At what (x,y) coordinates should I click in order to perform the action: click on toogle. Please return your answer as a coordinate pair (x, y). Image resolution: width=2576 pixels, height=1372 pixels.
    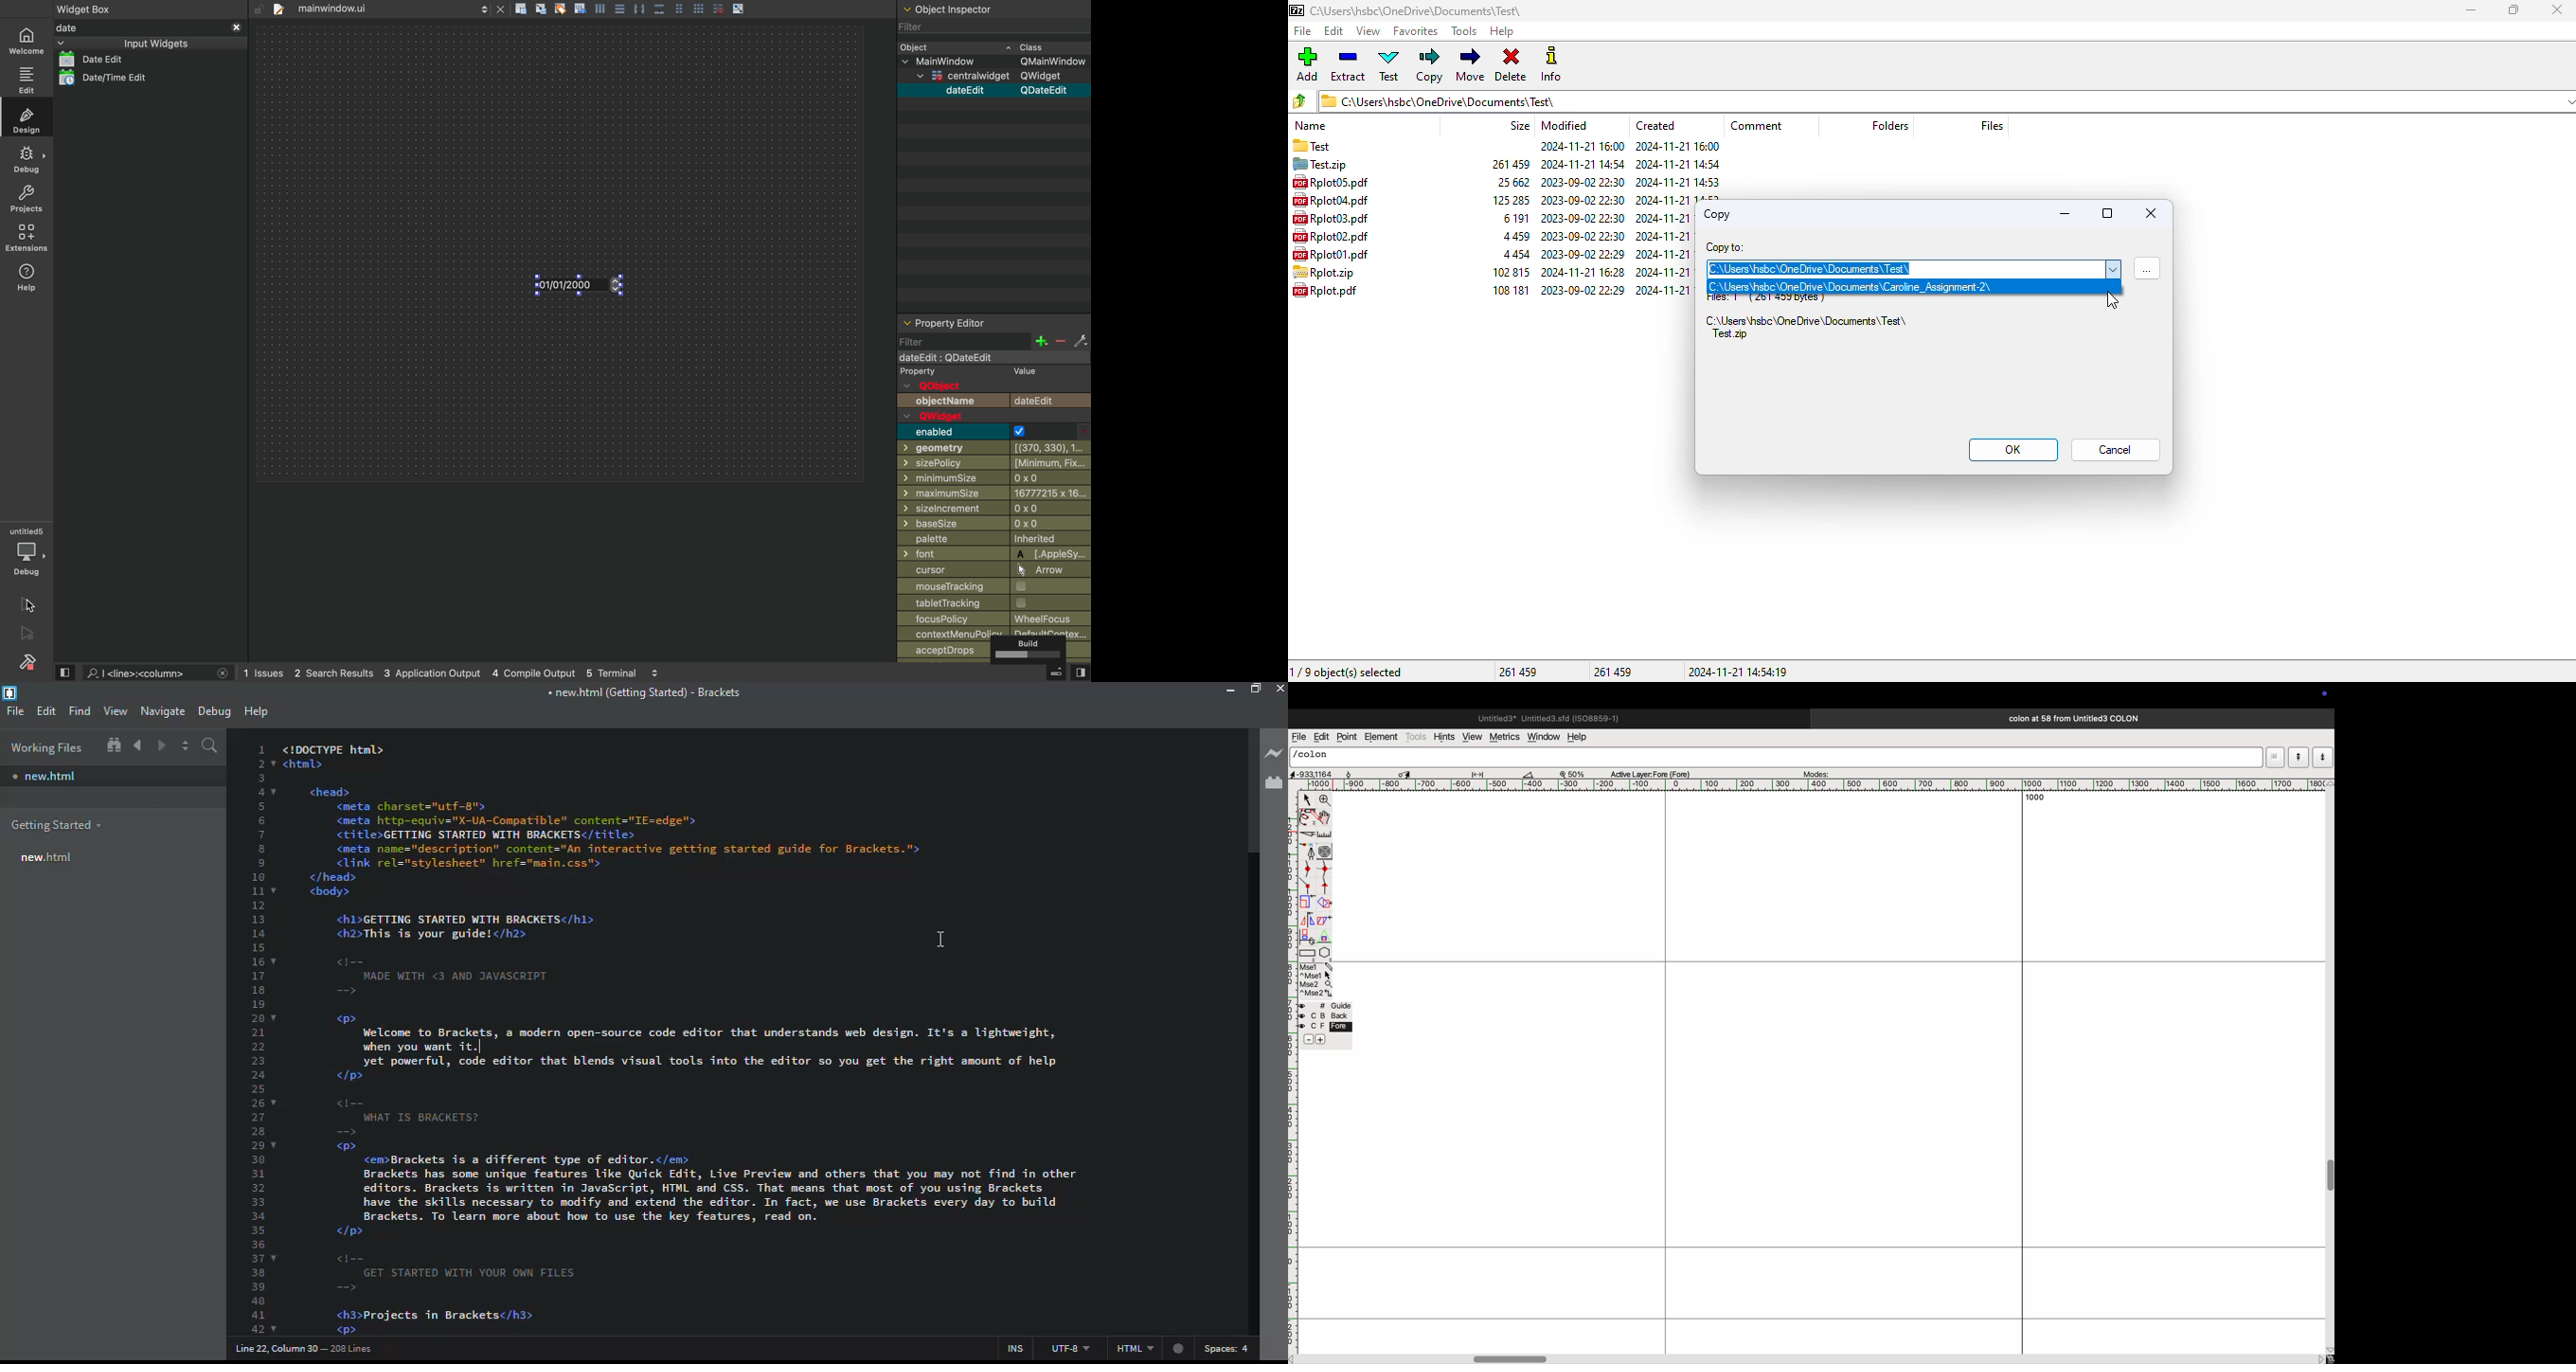
    Looking at the image, I should click on (2328, 1181).